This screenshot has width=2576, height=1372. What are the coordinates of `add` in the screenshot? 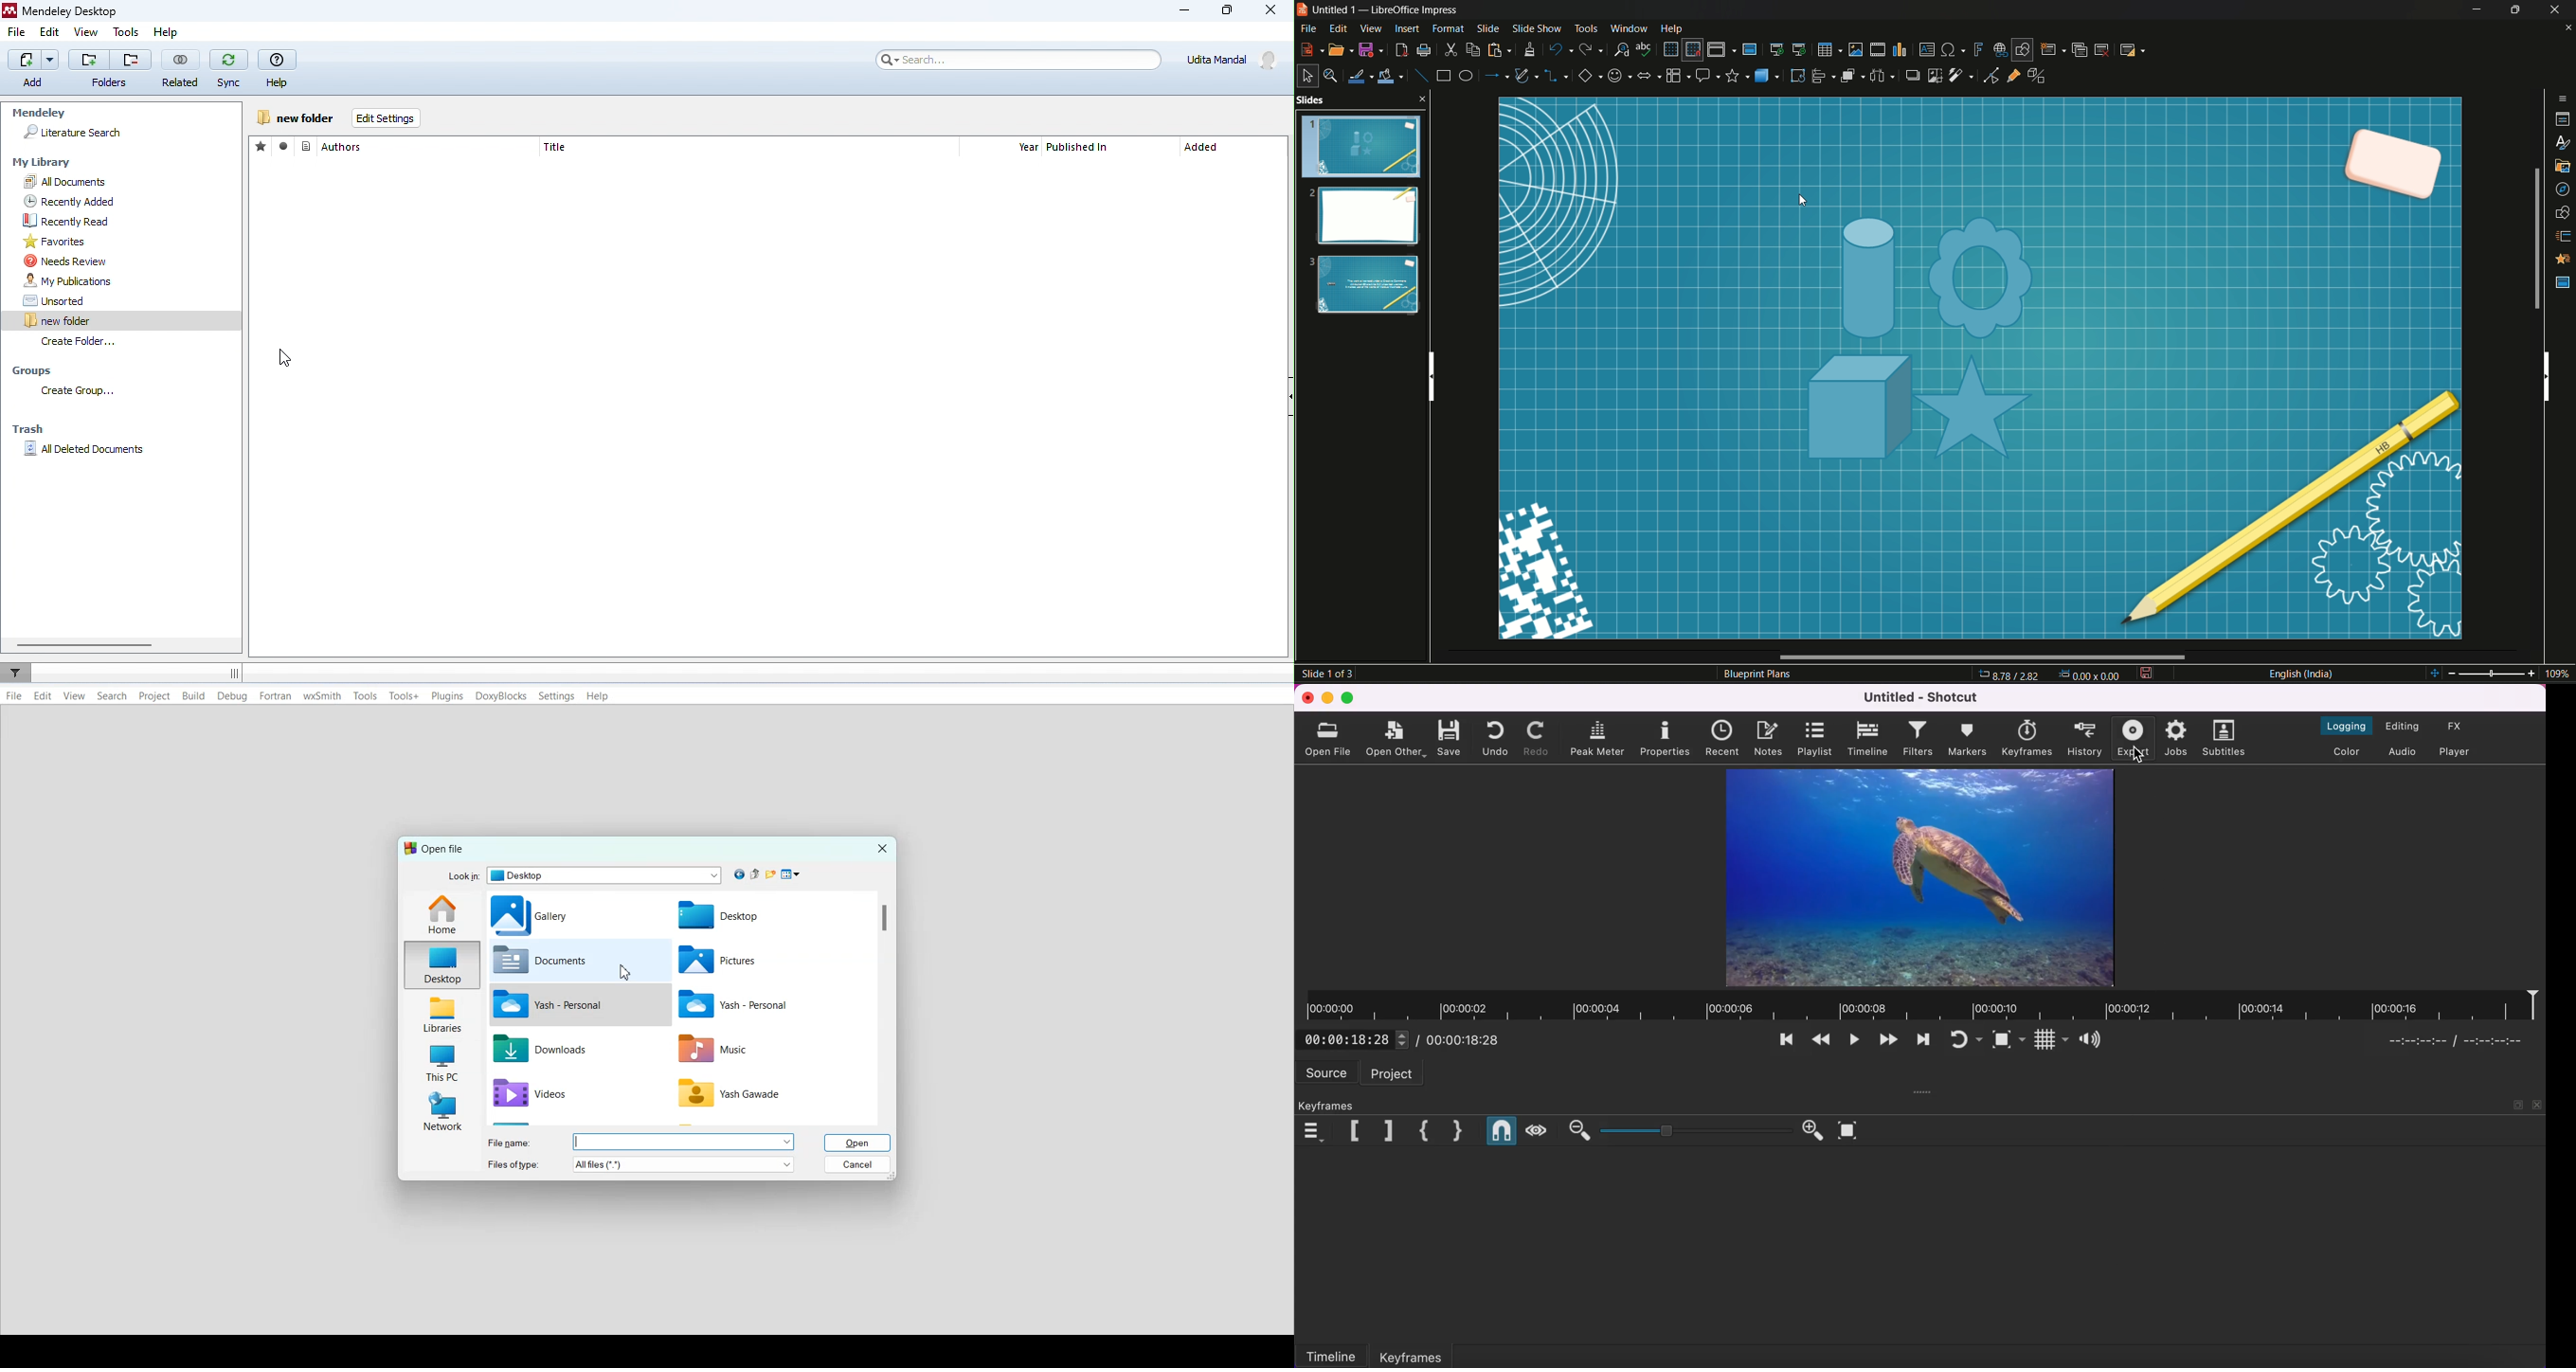 It's located at (89, 60).